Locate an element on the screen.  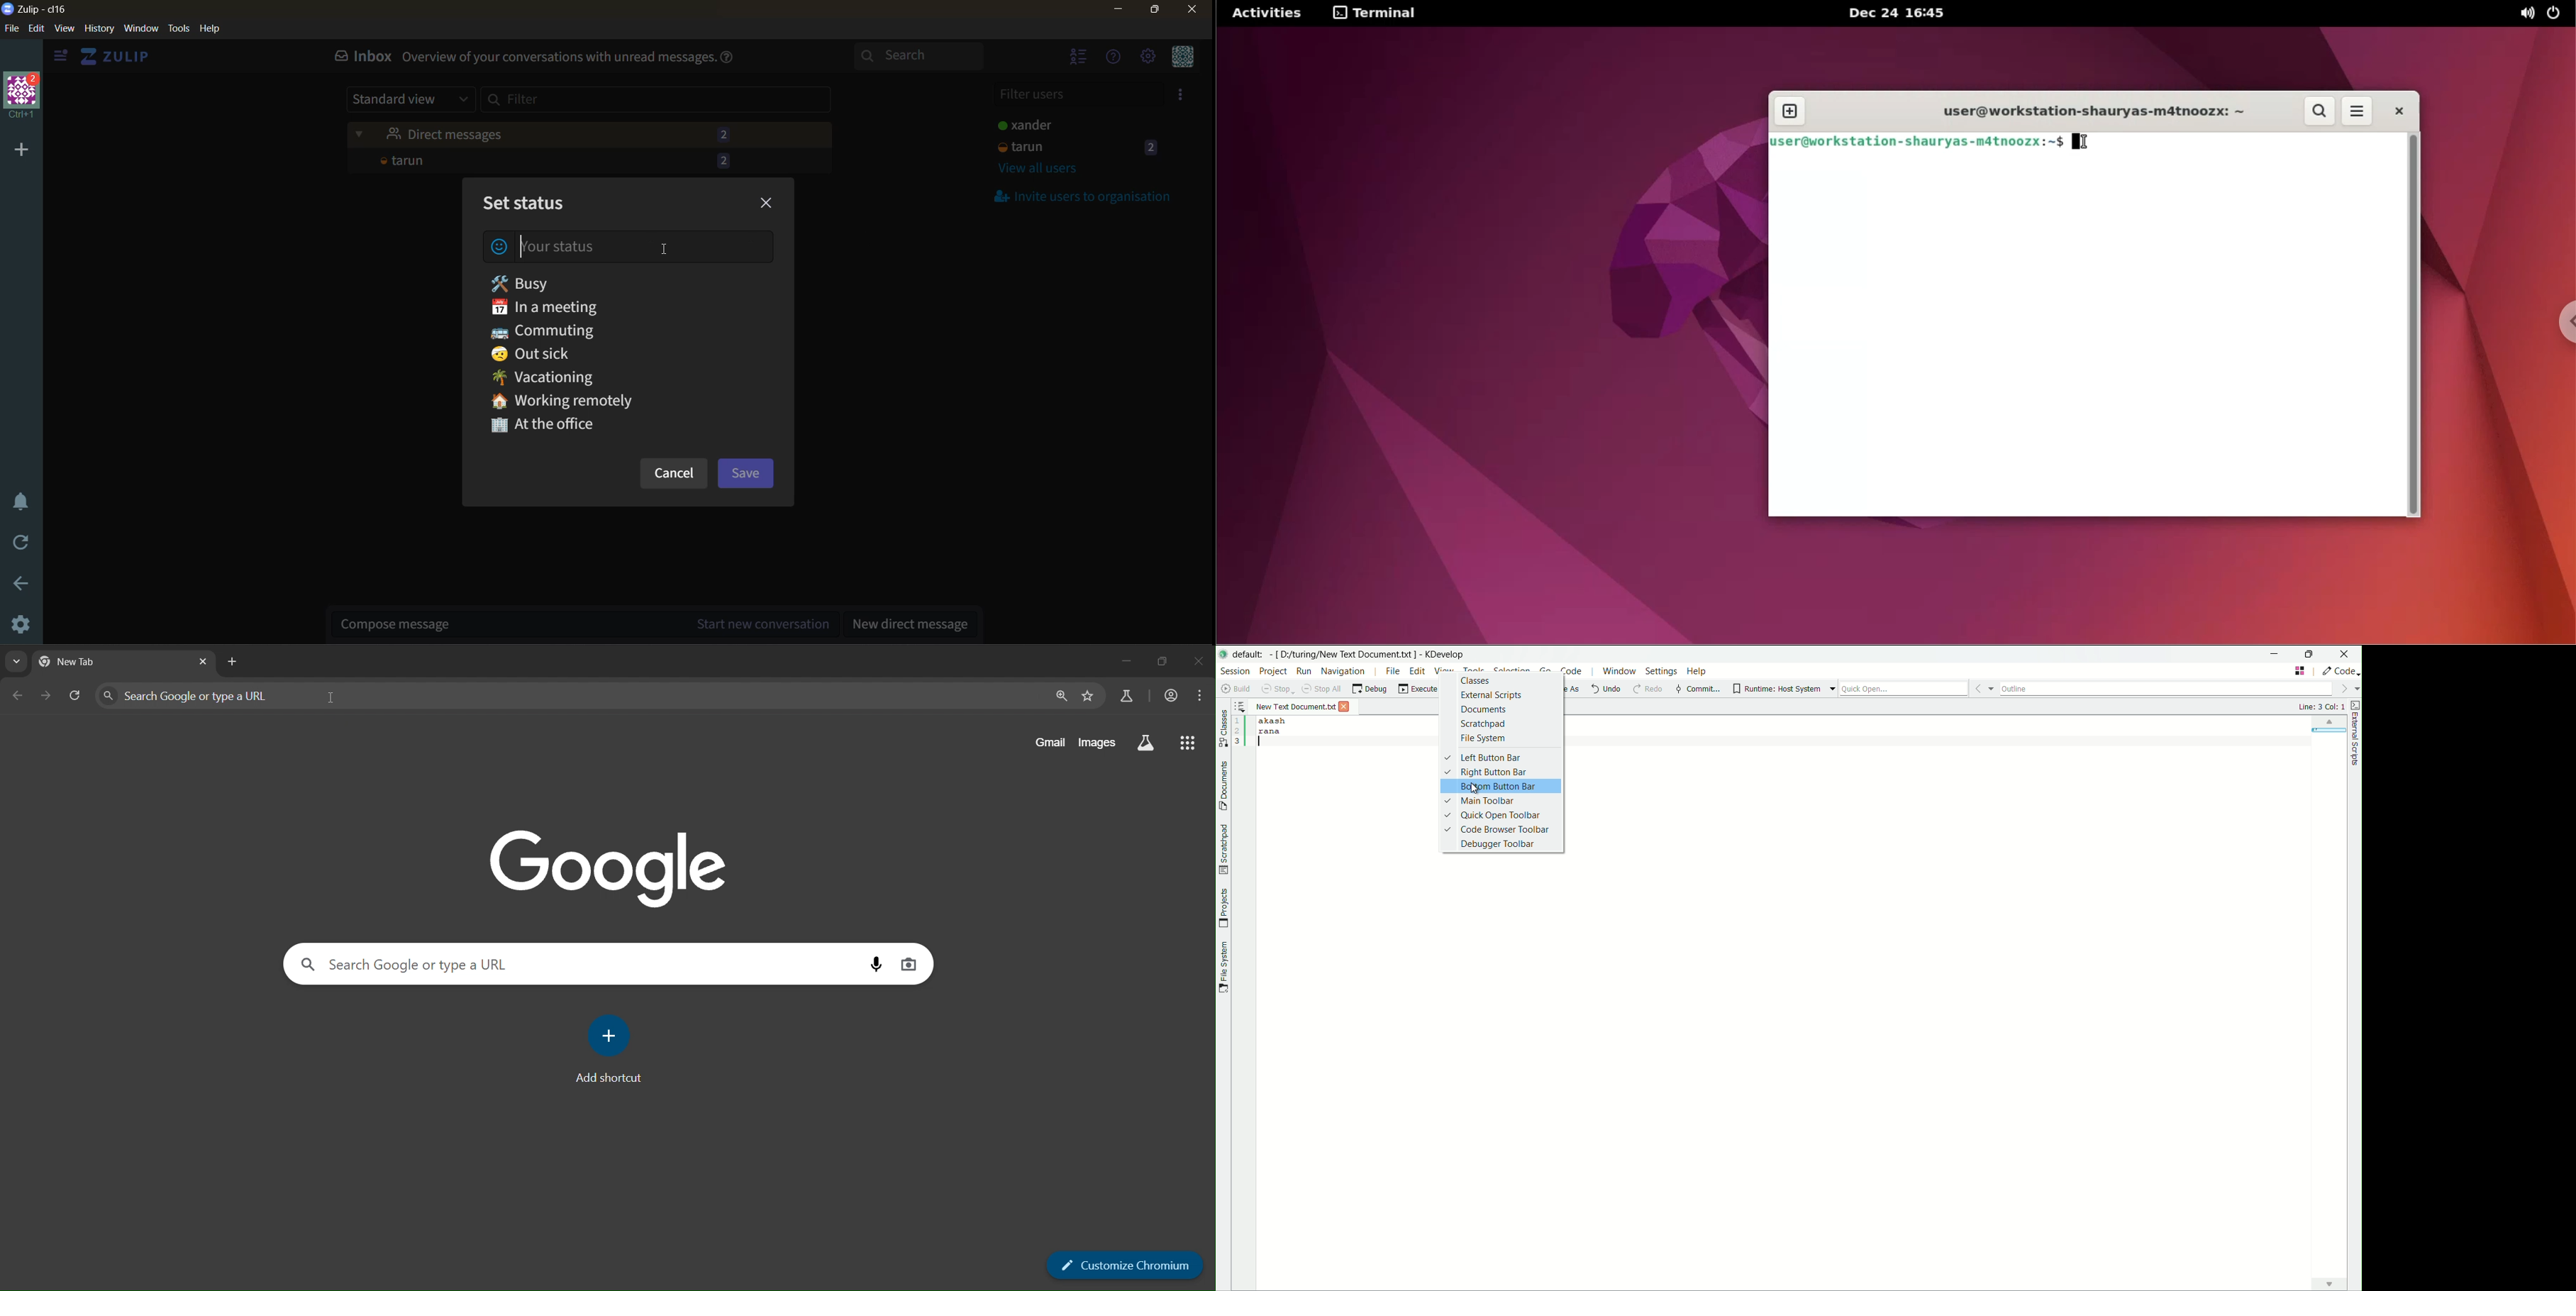
toggle documents is located at coordinates (1223, 784).